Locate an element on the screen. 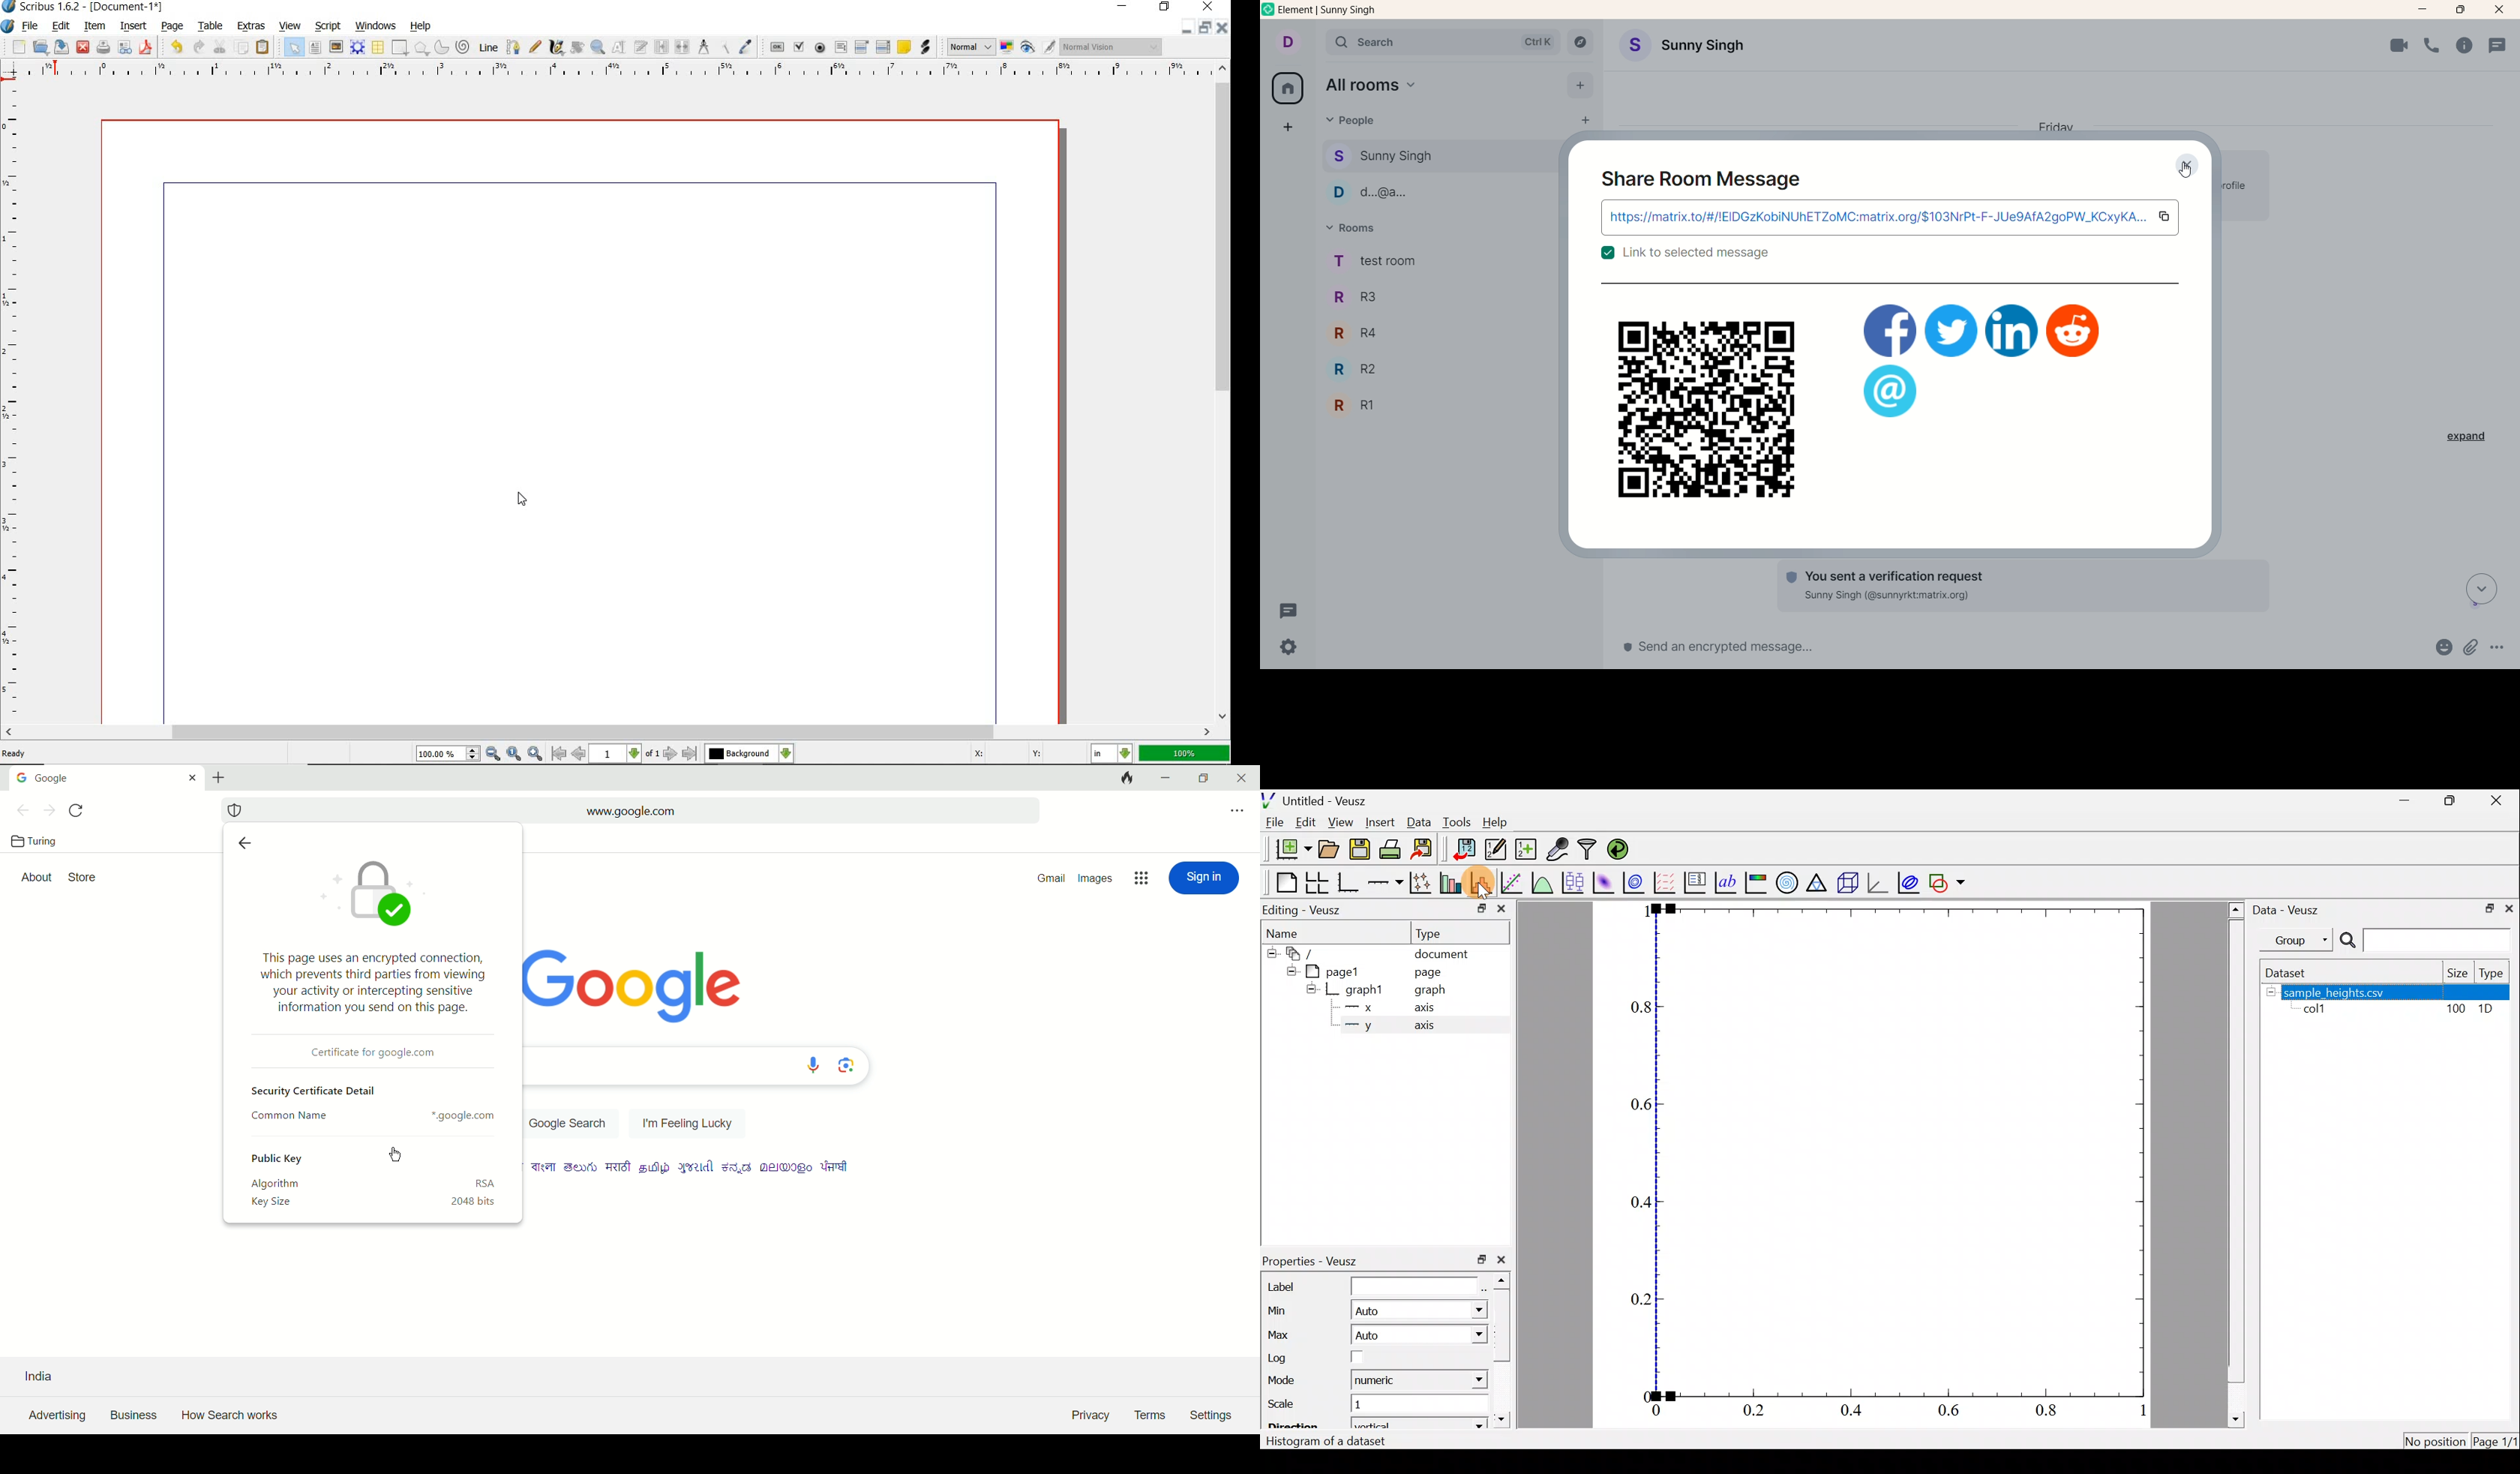  CURSOR is located at coordinates (520, 502).